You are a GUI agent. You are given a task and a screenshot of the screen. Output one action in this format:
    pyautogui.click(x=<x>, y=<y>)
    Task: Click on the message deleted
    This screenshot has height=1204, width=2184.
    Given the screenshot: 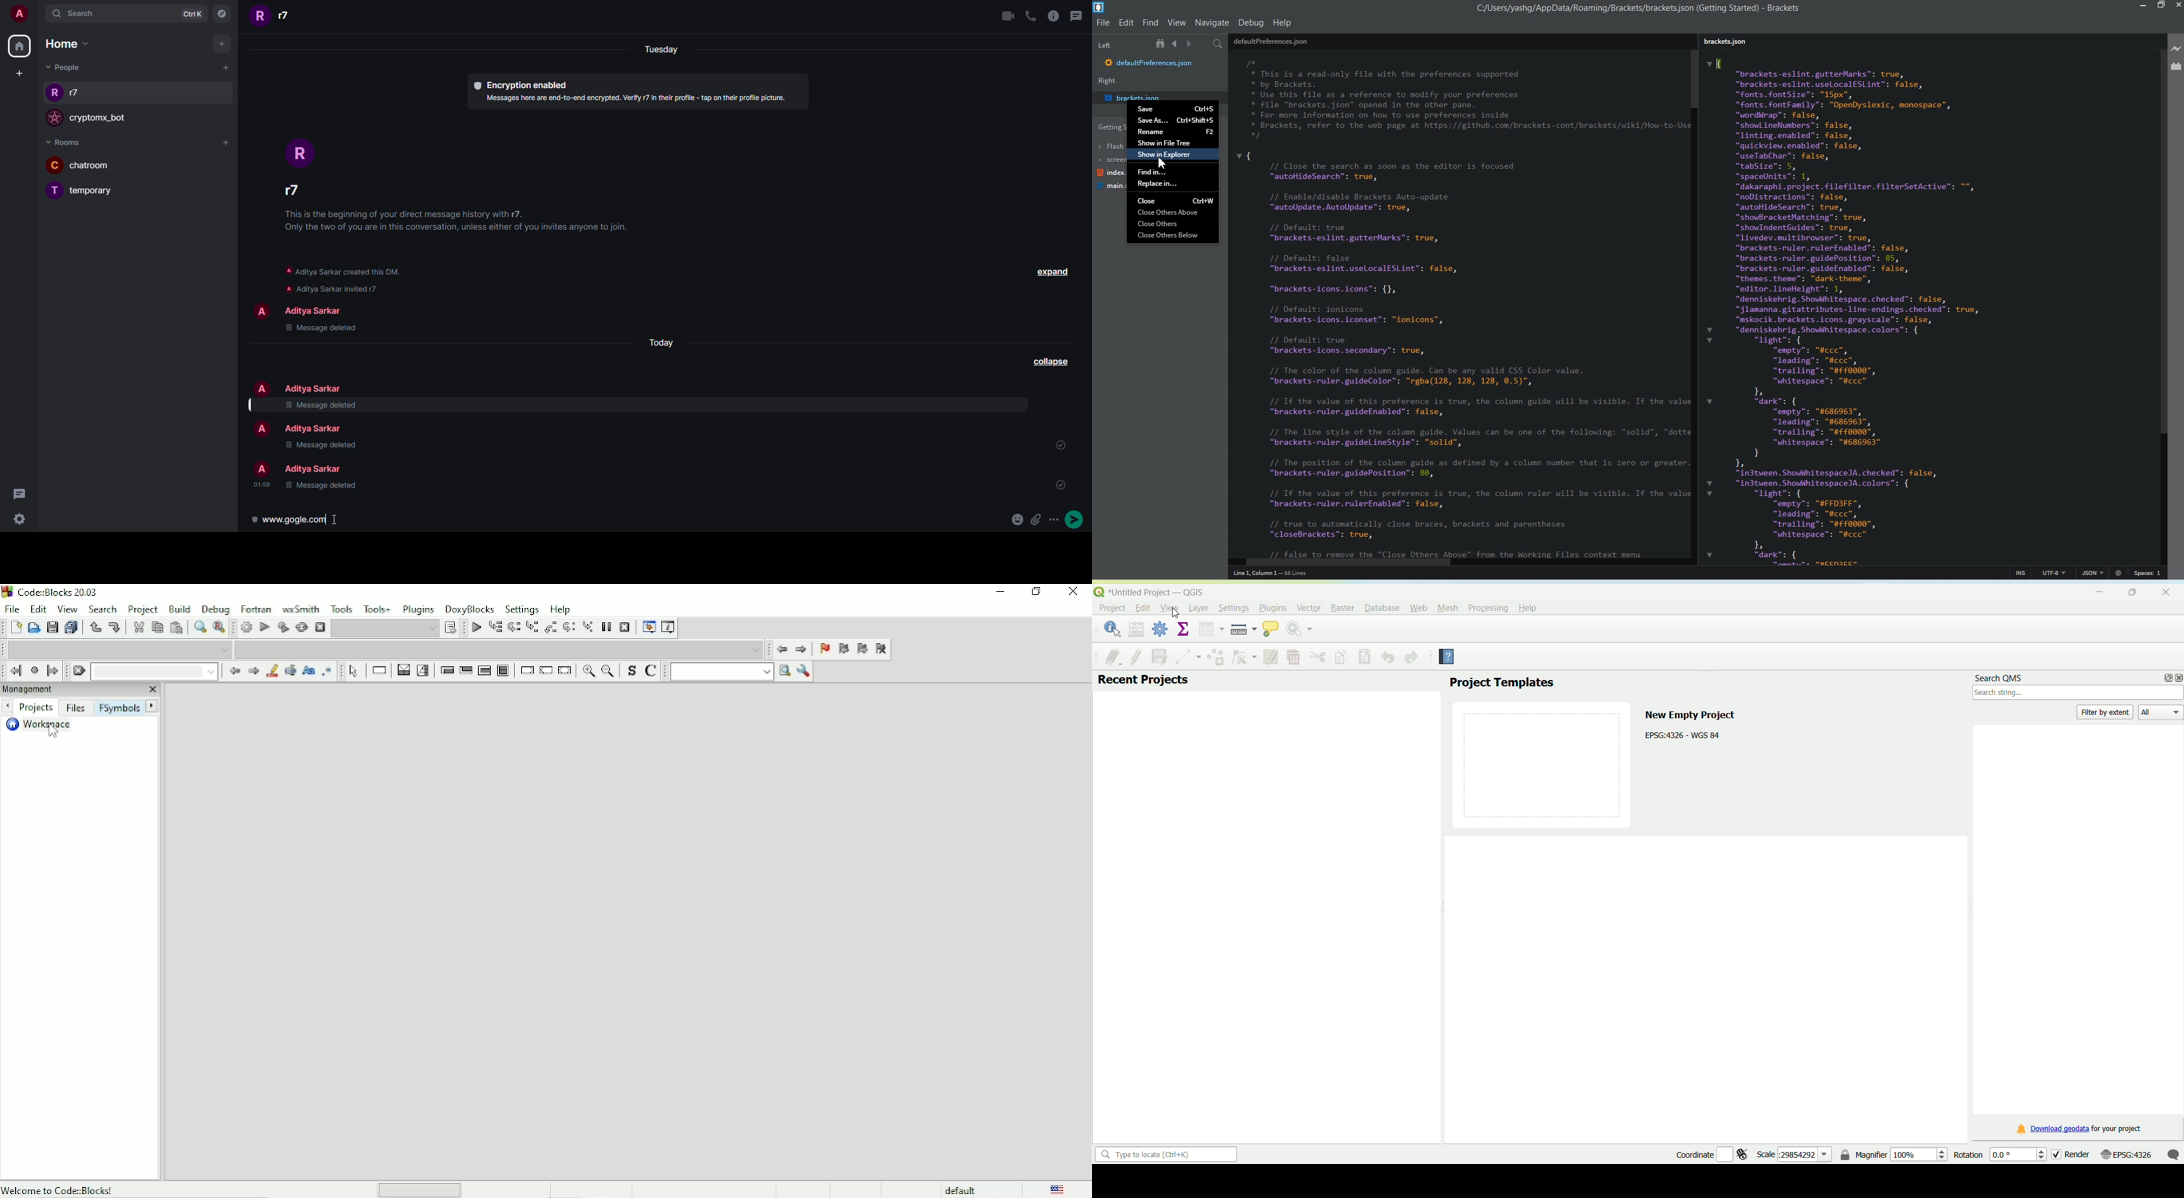 What is the action you would take?
    pyautogui.click(x=325, y=486)
    